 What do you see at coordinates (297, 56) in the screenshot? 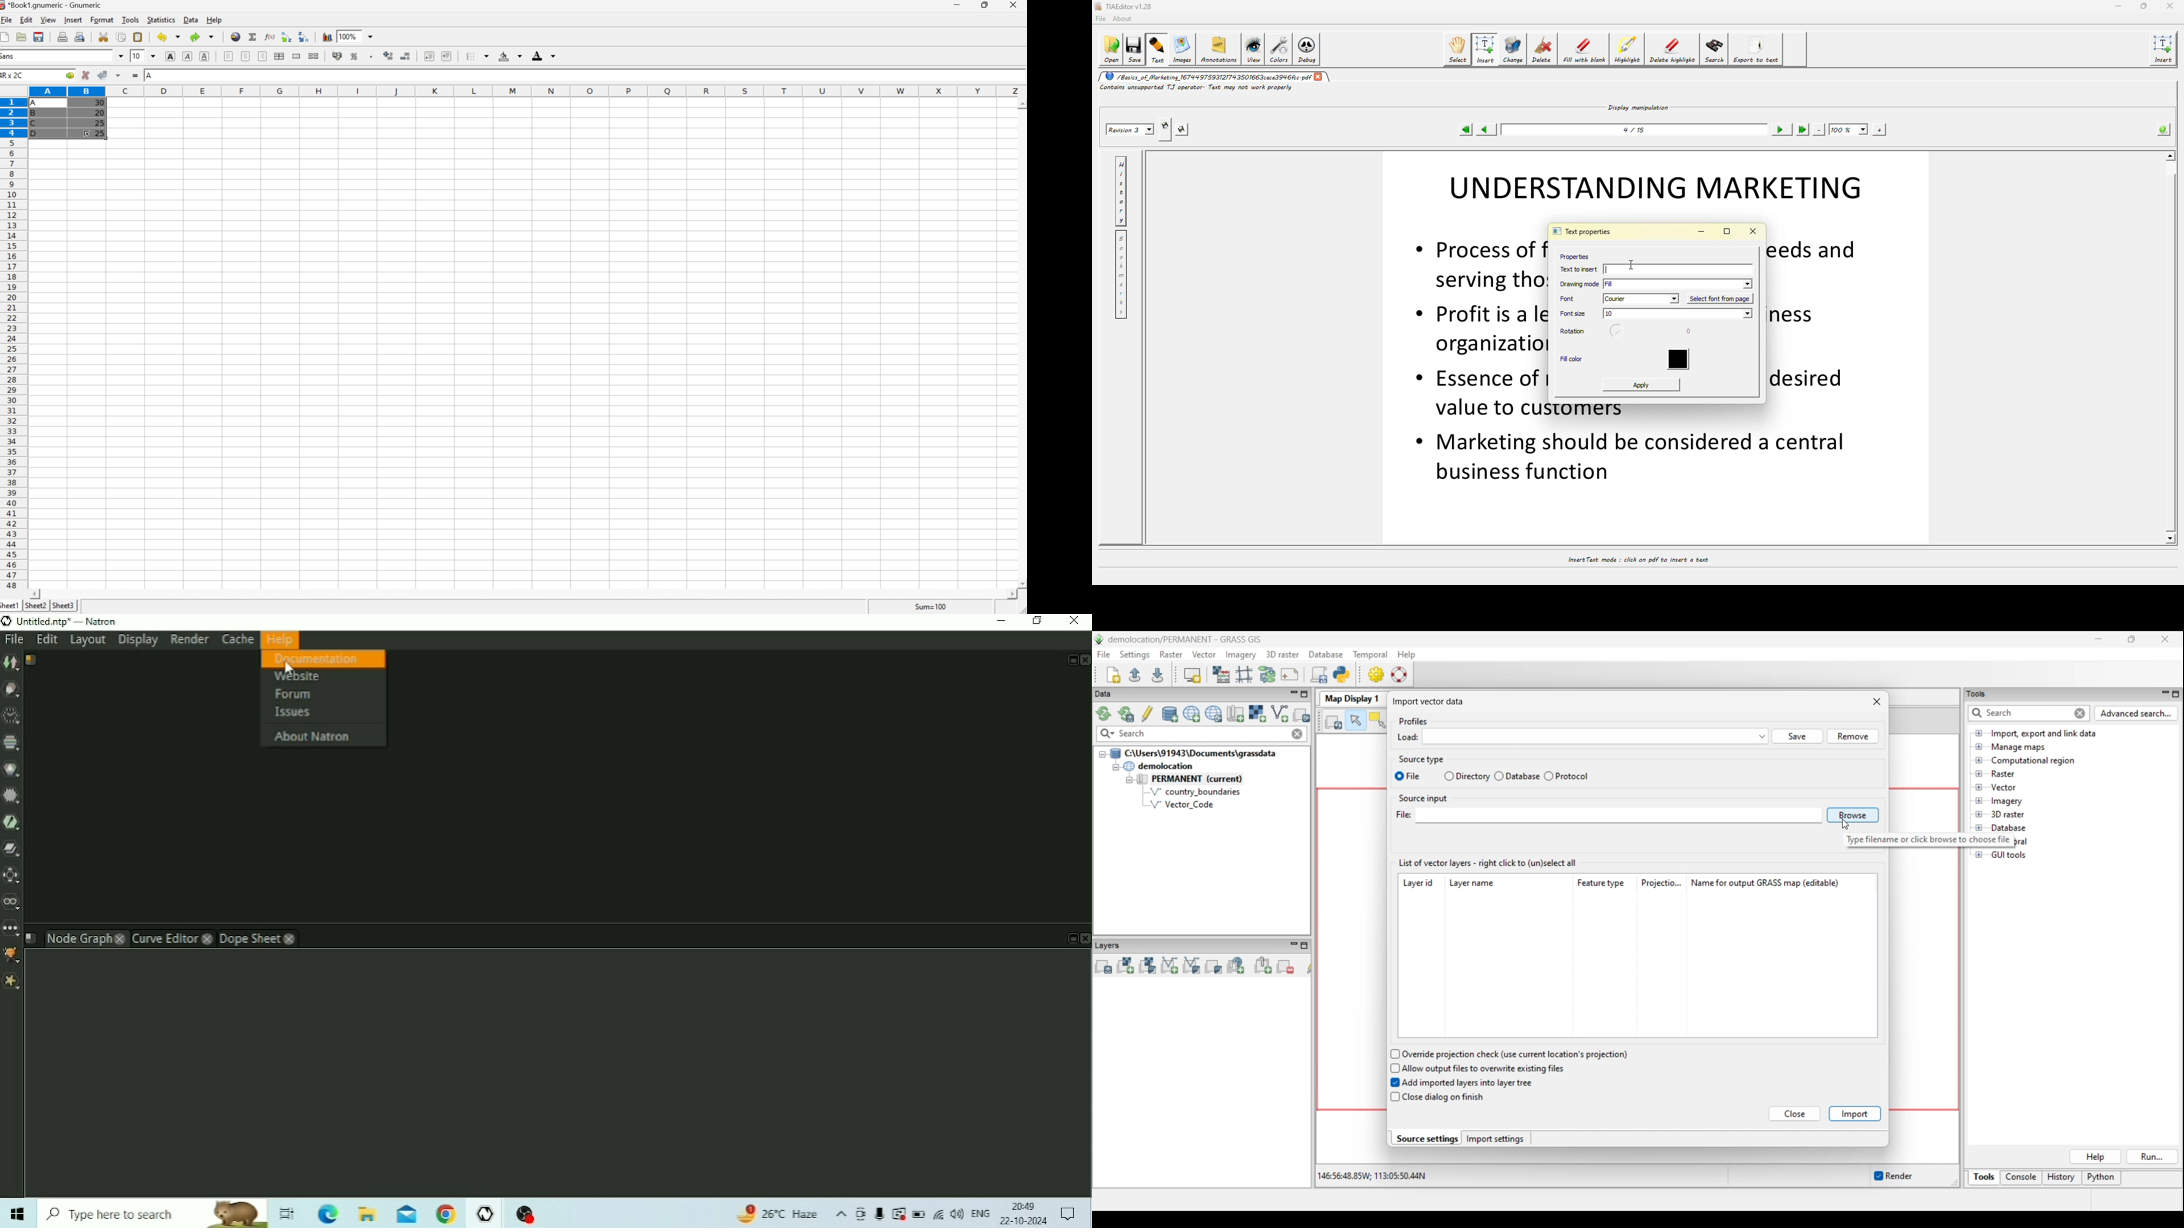
I see `Merge a range of cells` at bounding box center [297, 56].